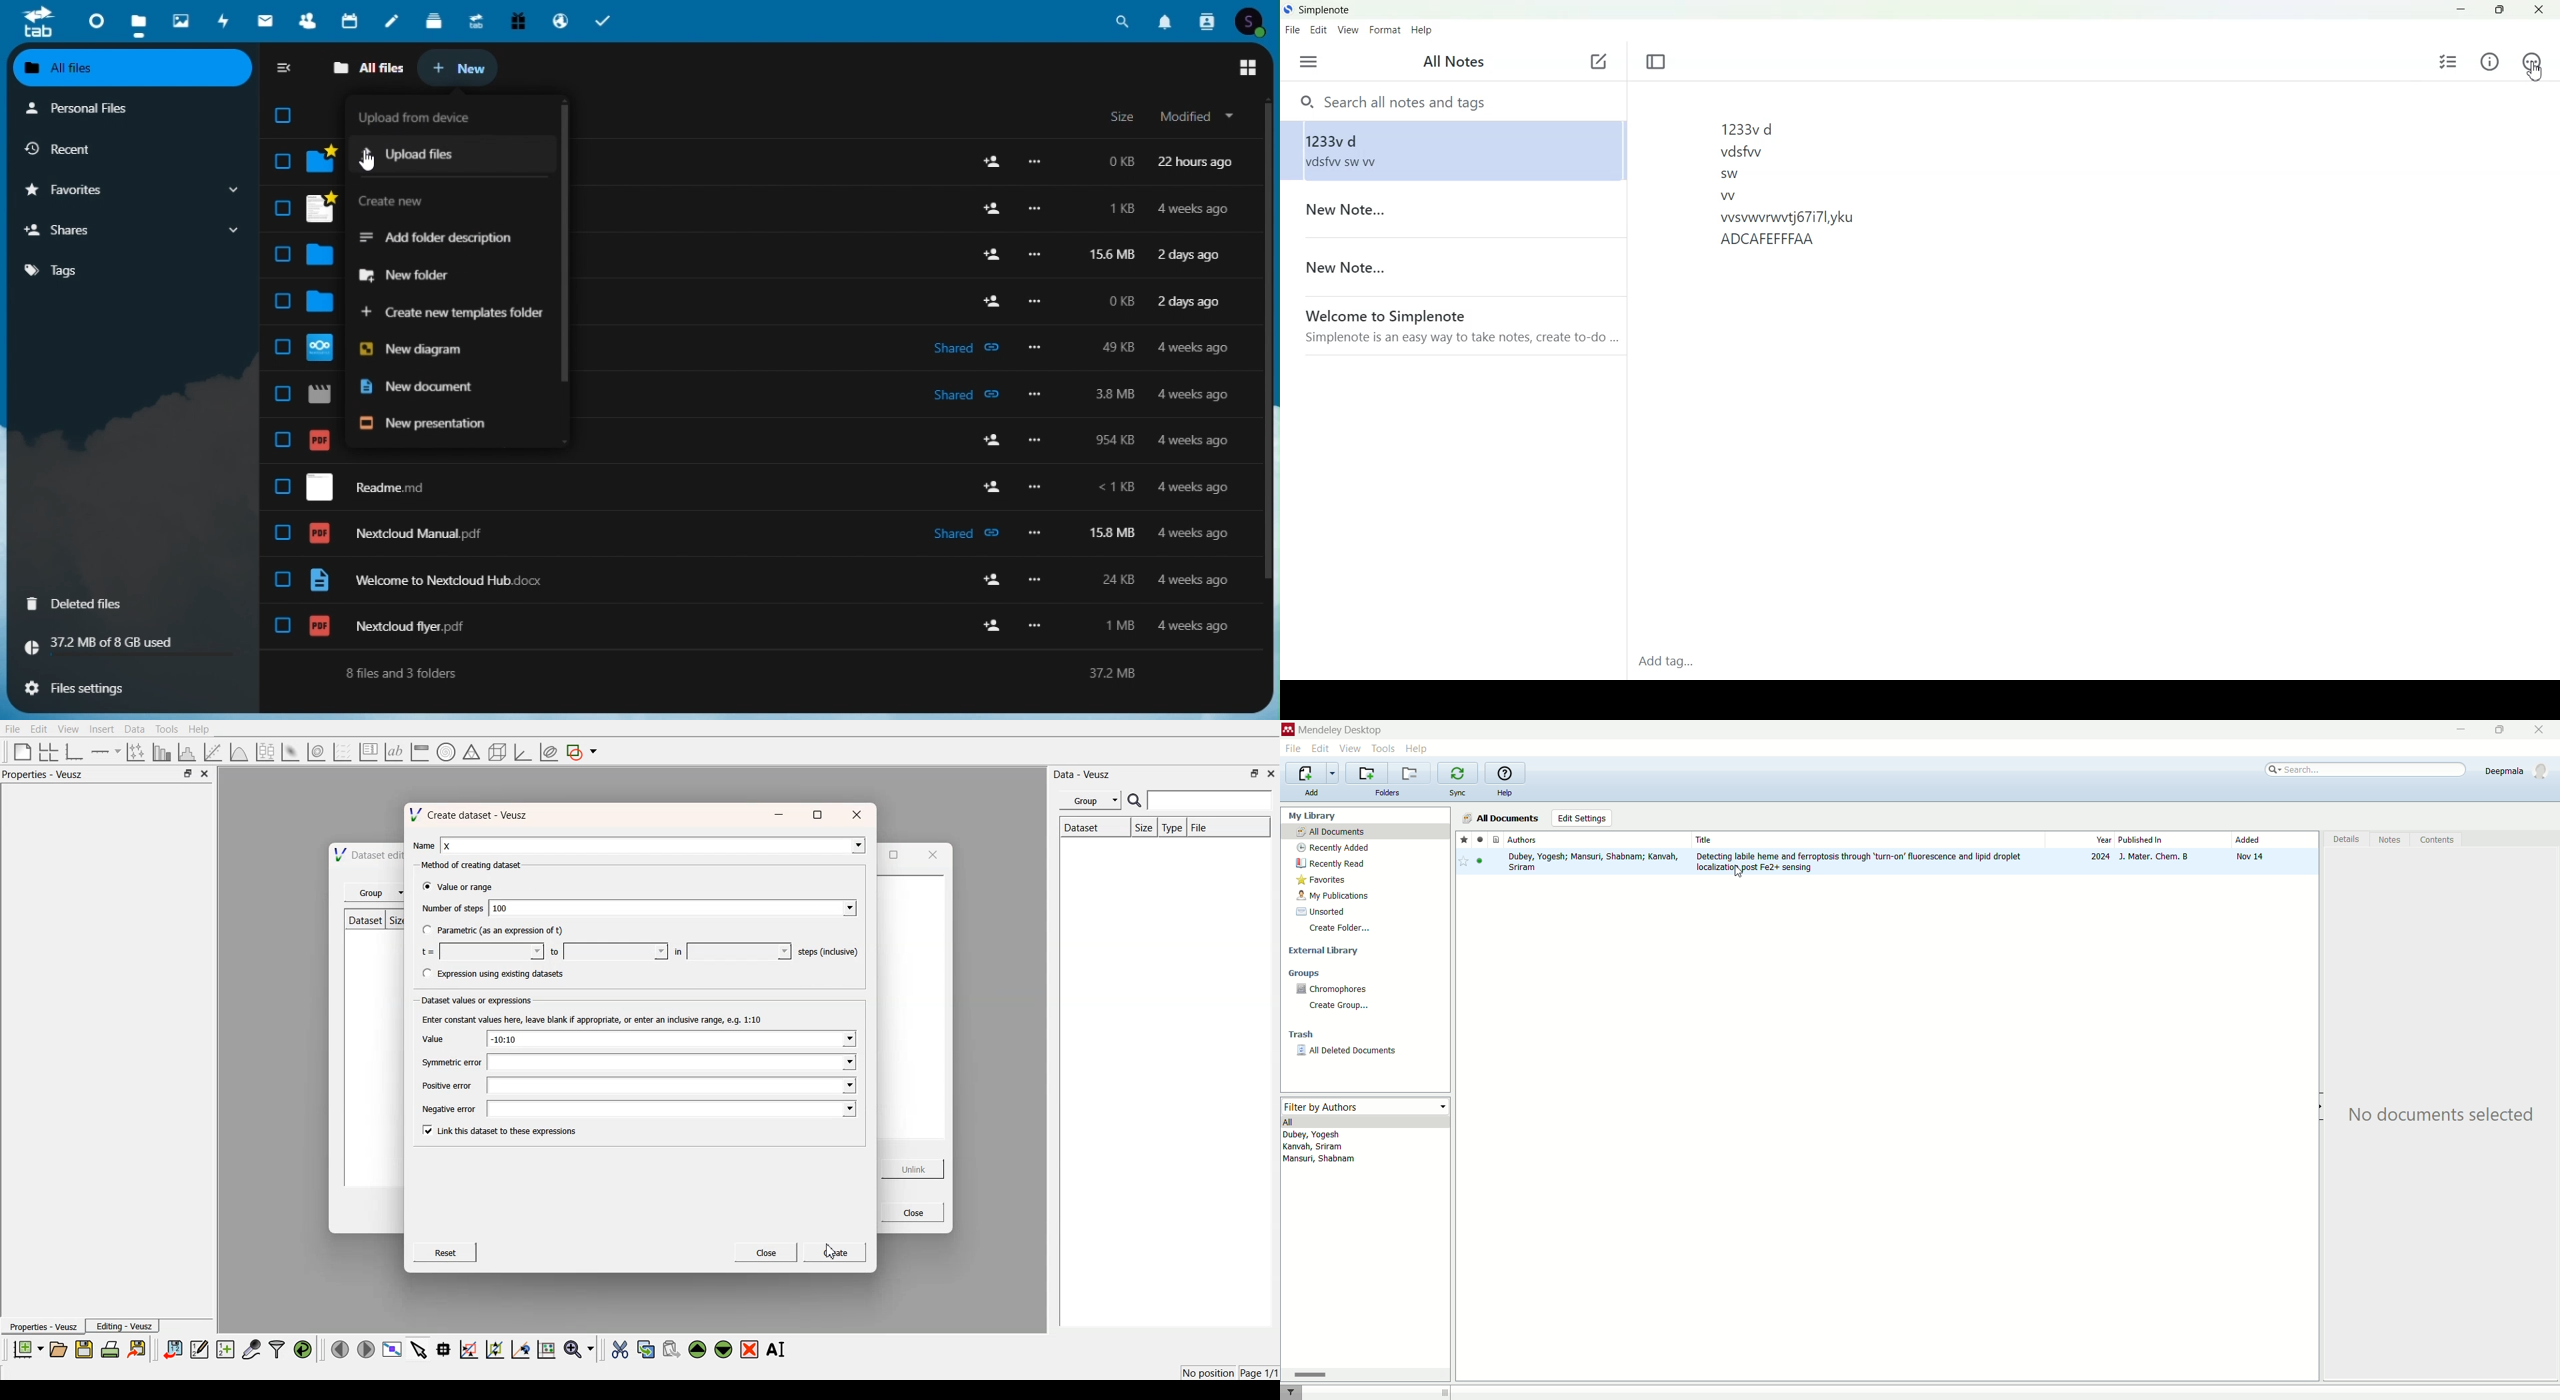  I want to click on all deleted documents, so click(1360, 1054).